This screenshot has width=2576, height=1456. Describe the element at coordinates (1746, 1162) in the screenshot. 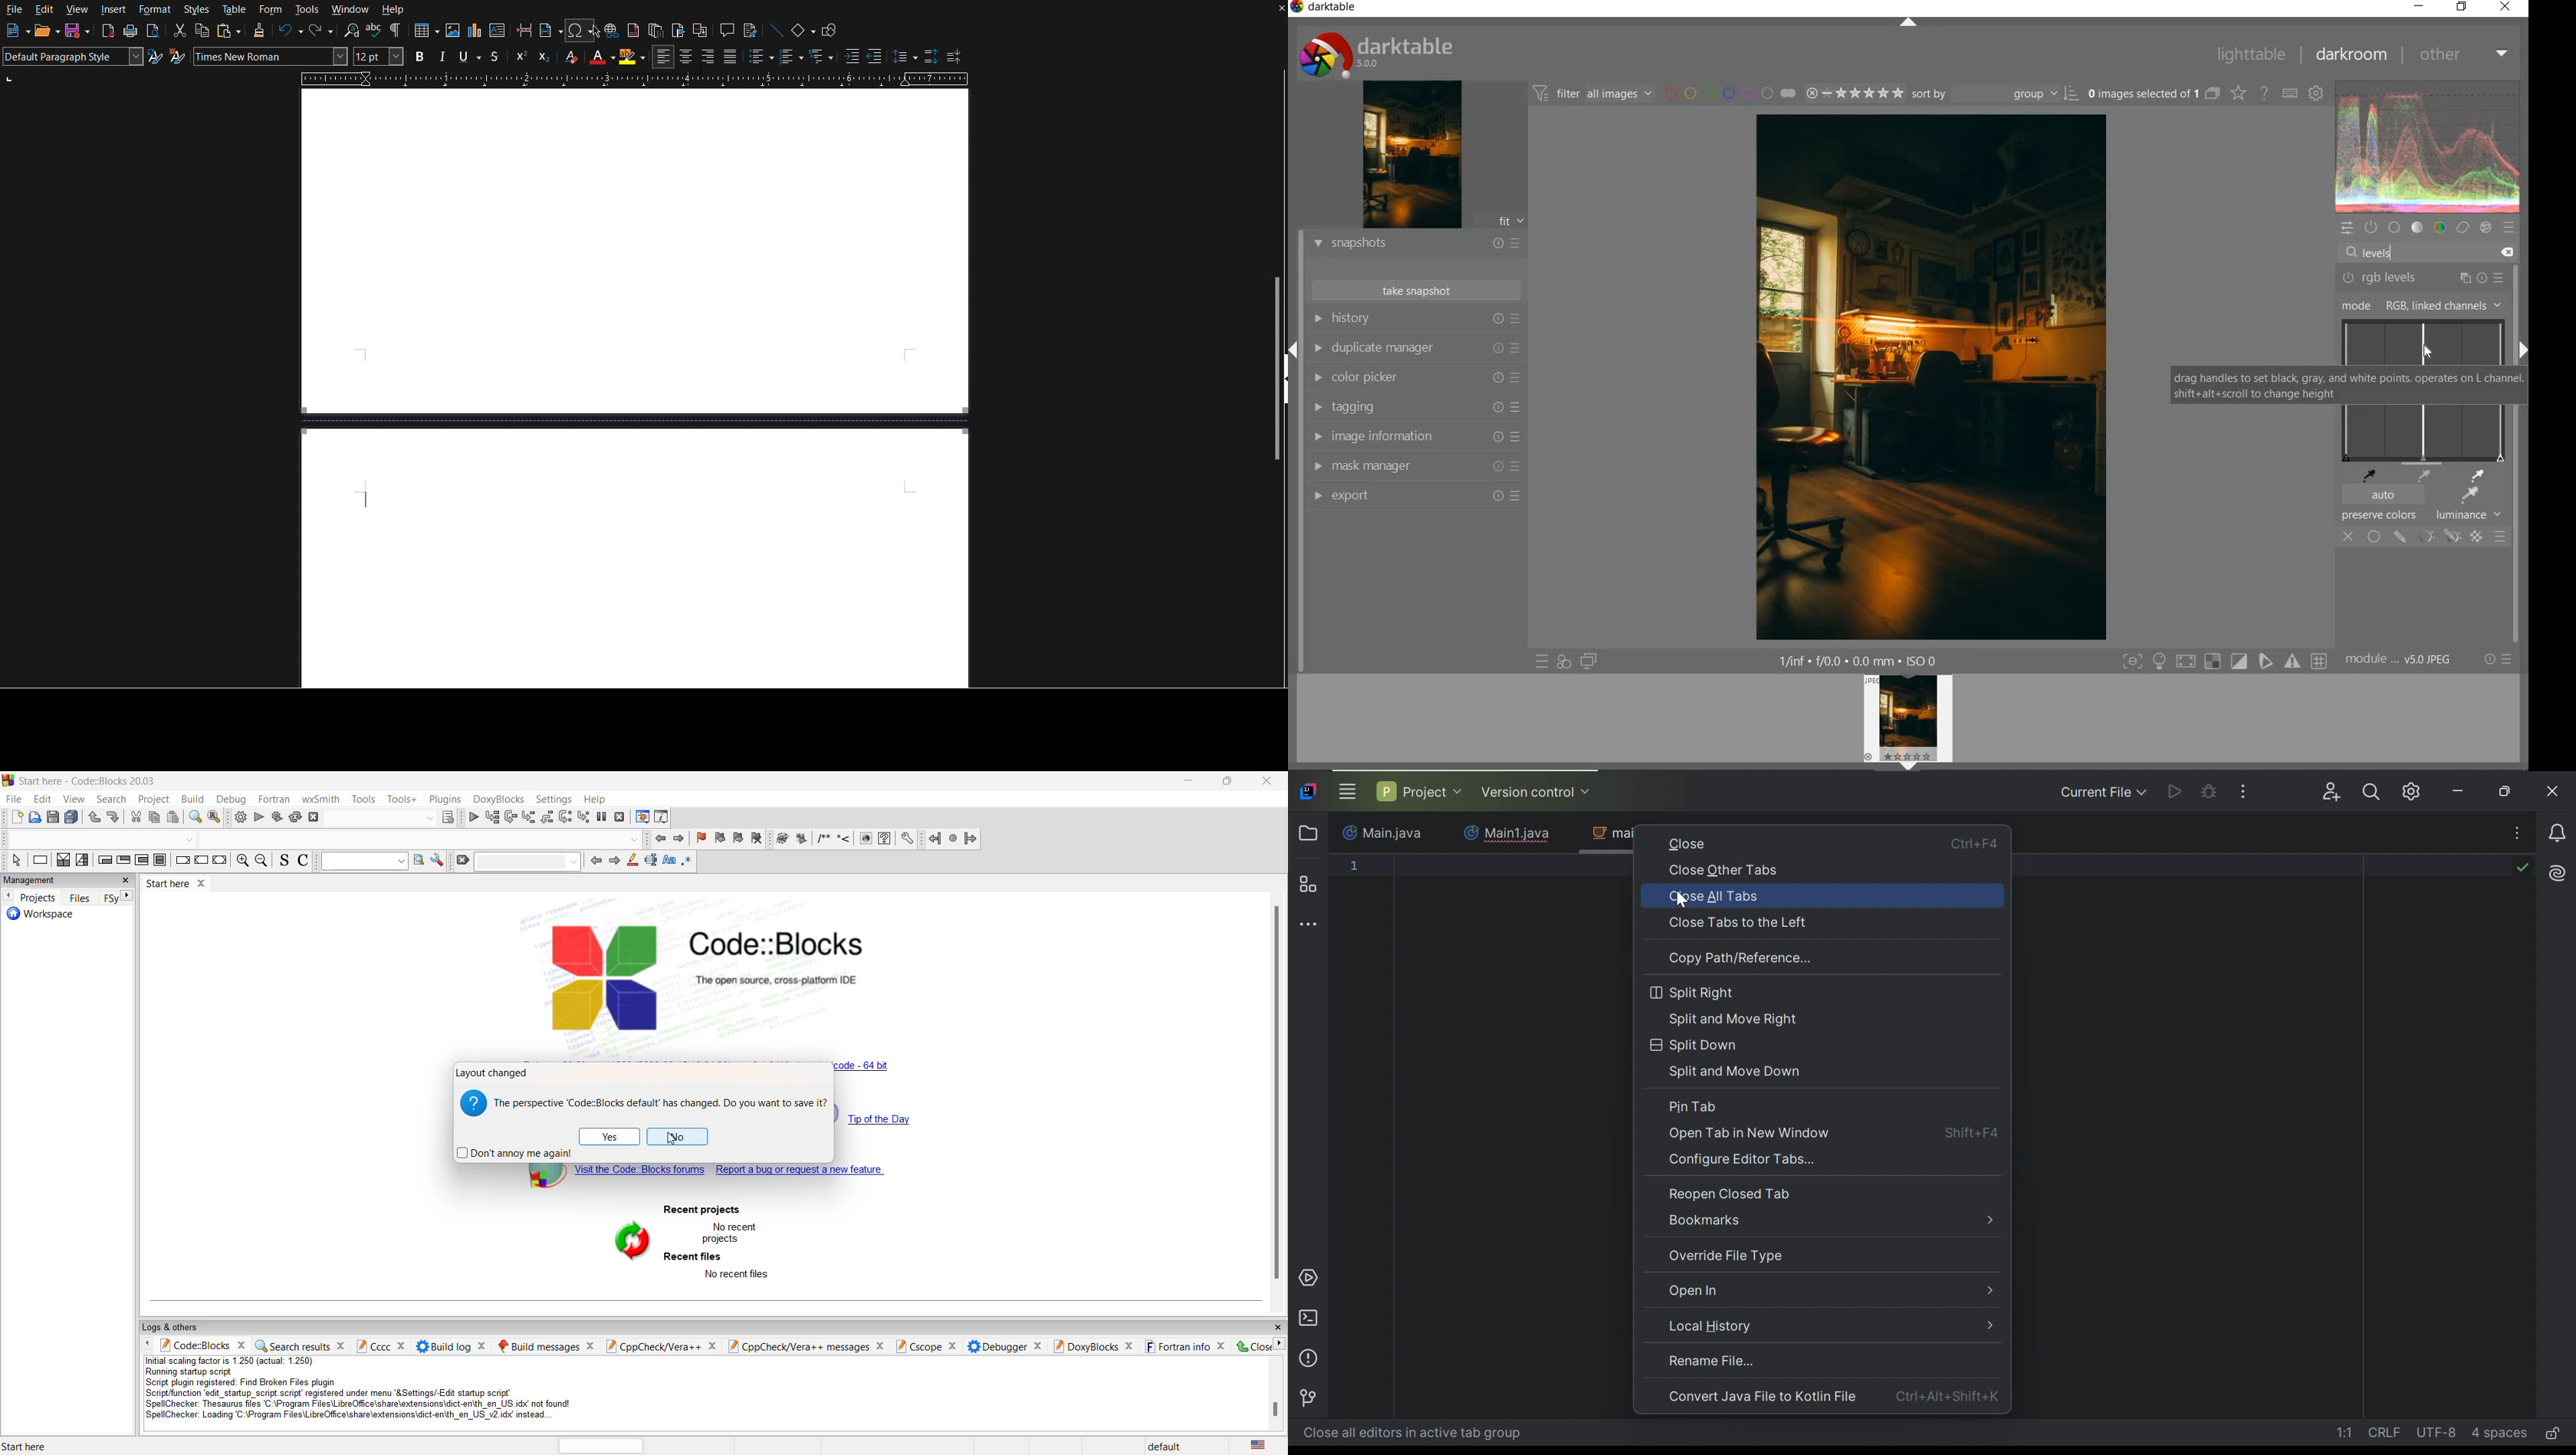

I see `Configure Editor Tabs` at that location.